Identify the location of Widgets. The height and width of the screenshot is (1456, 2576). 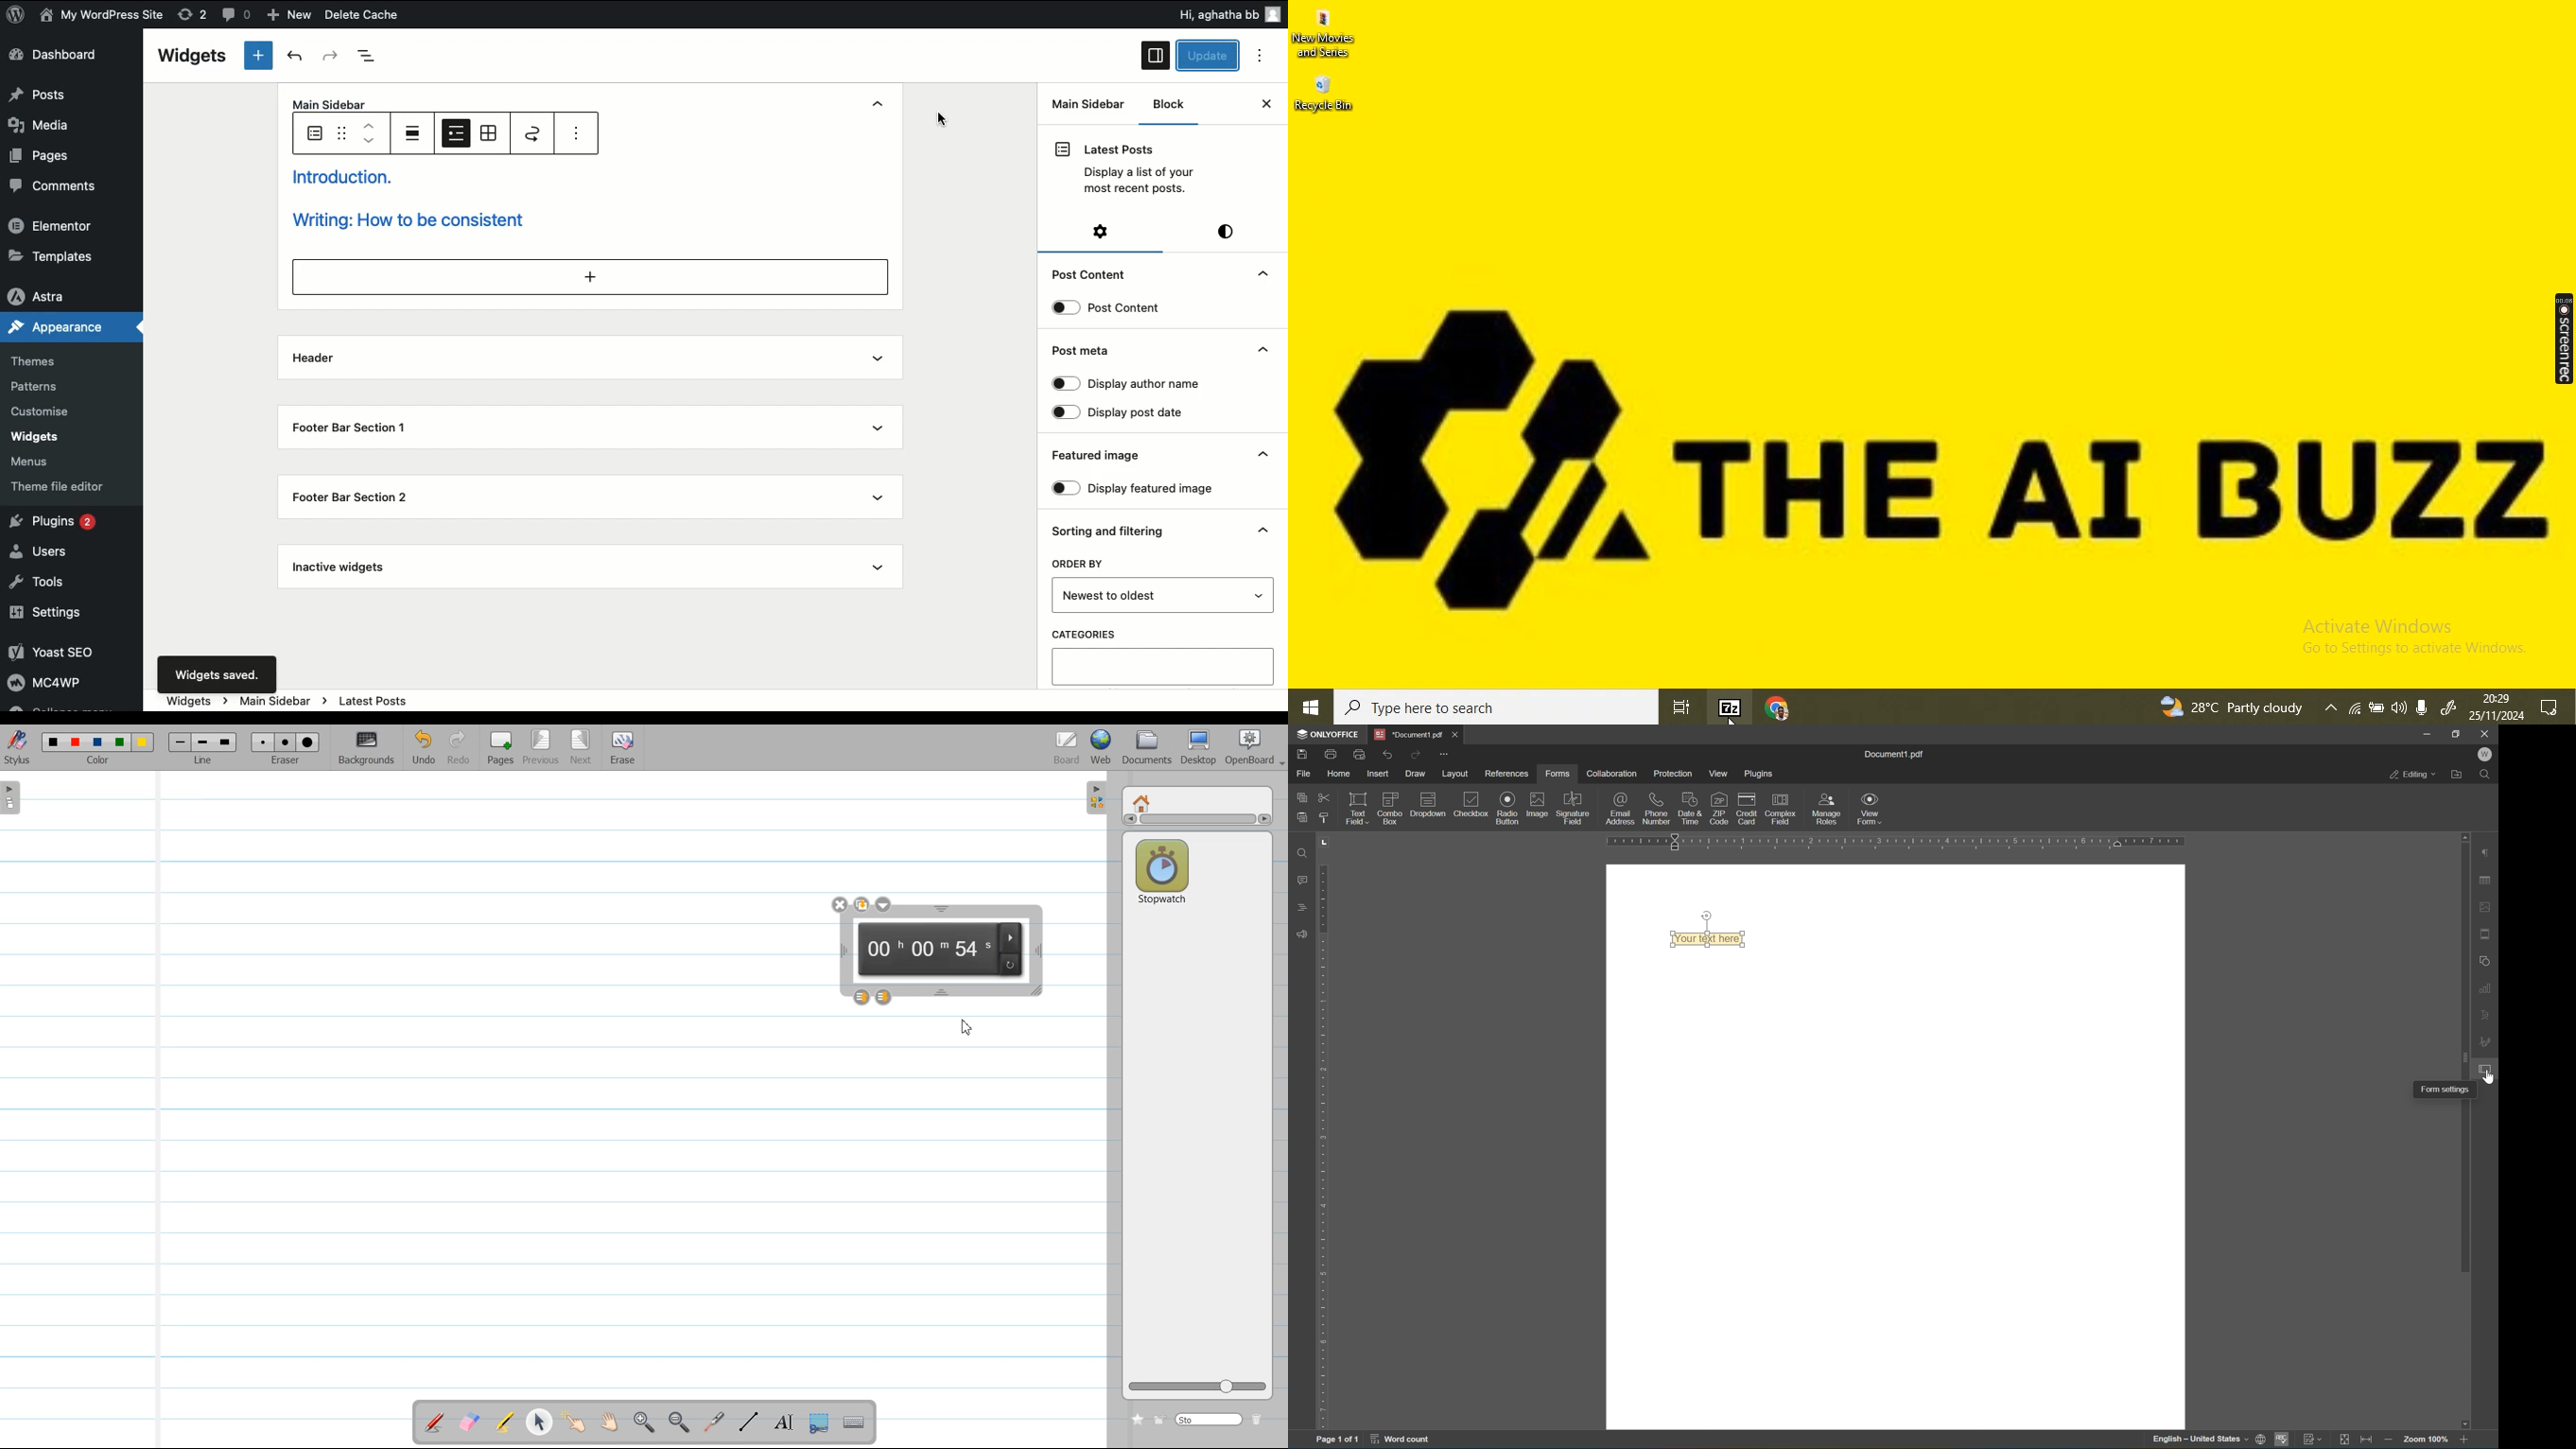
(196, 57).